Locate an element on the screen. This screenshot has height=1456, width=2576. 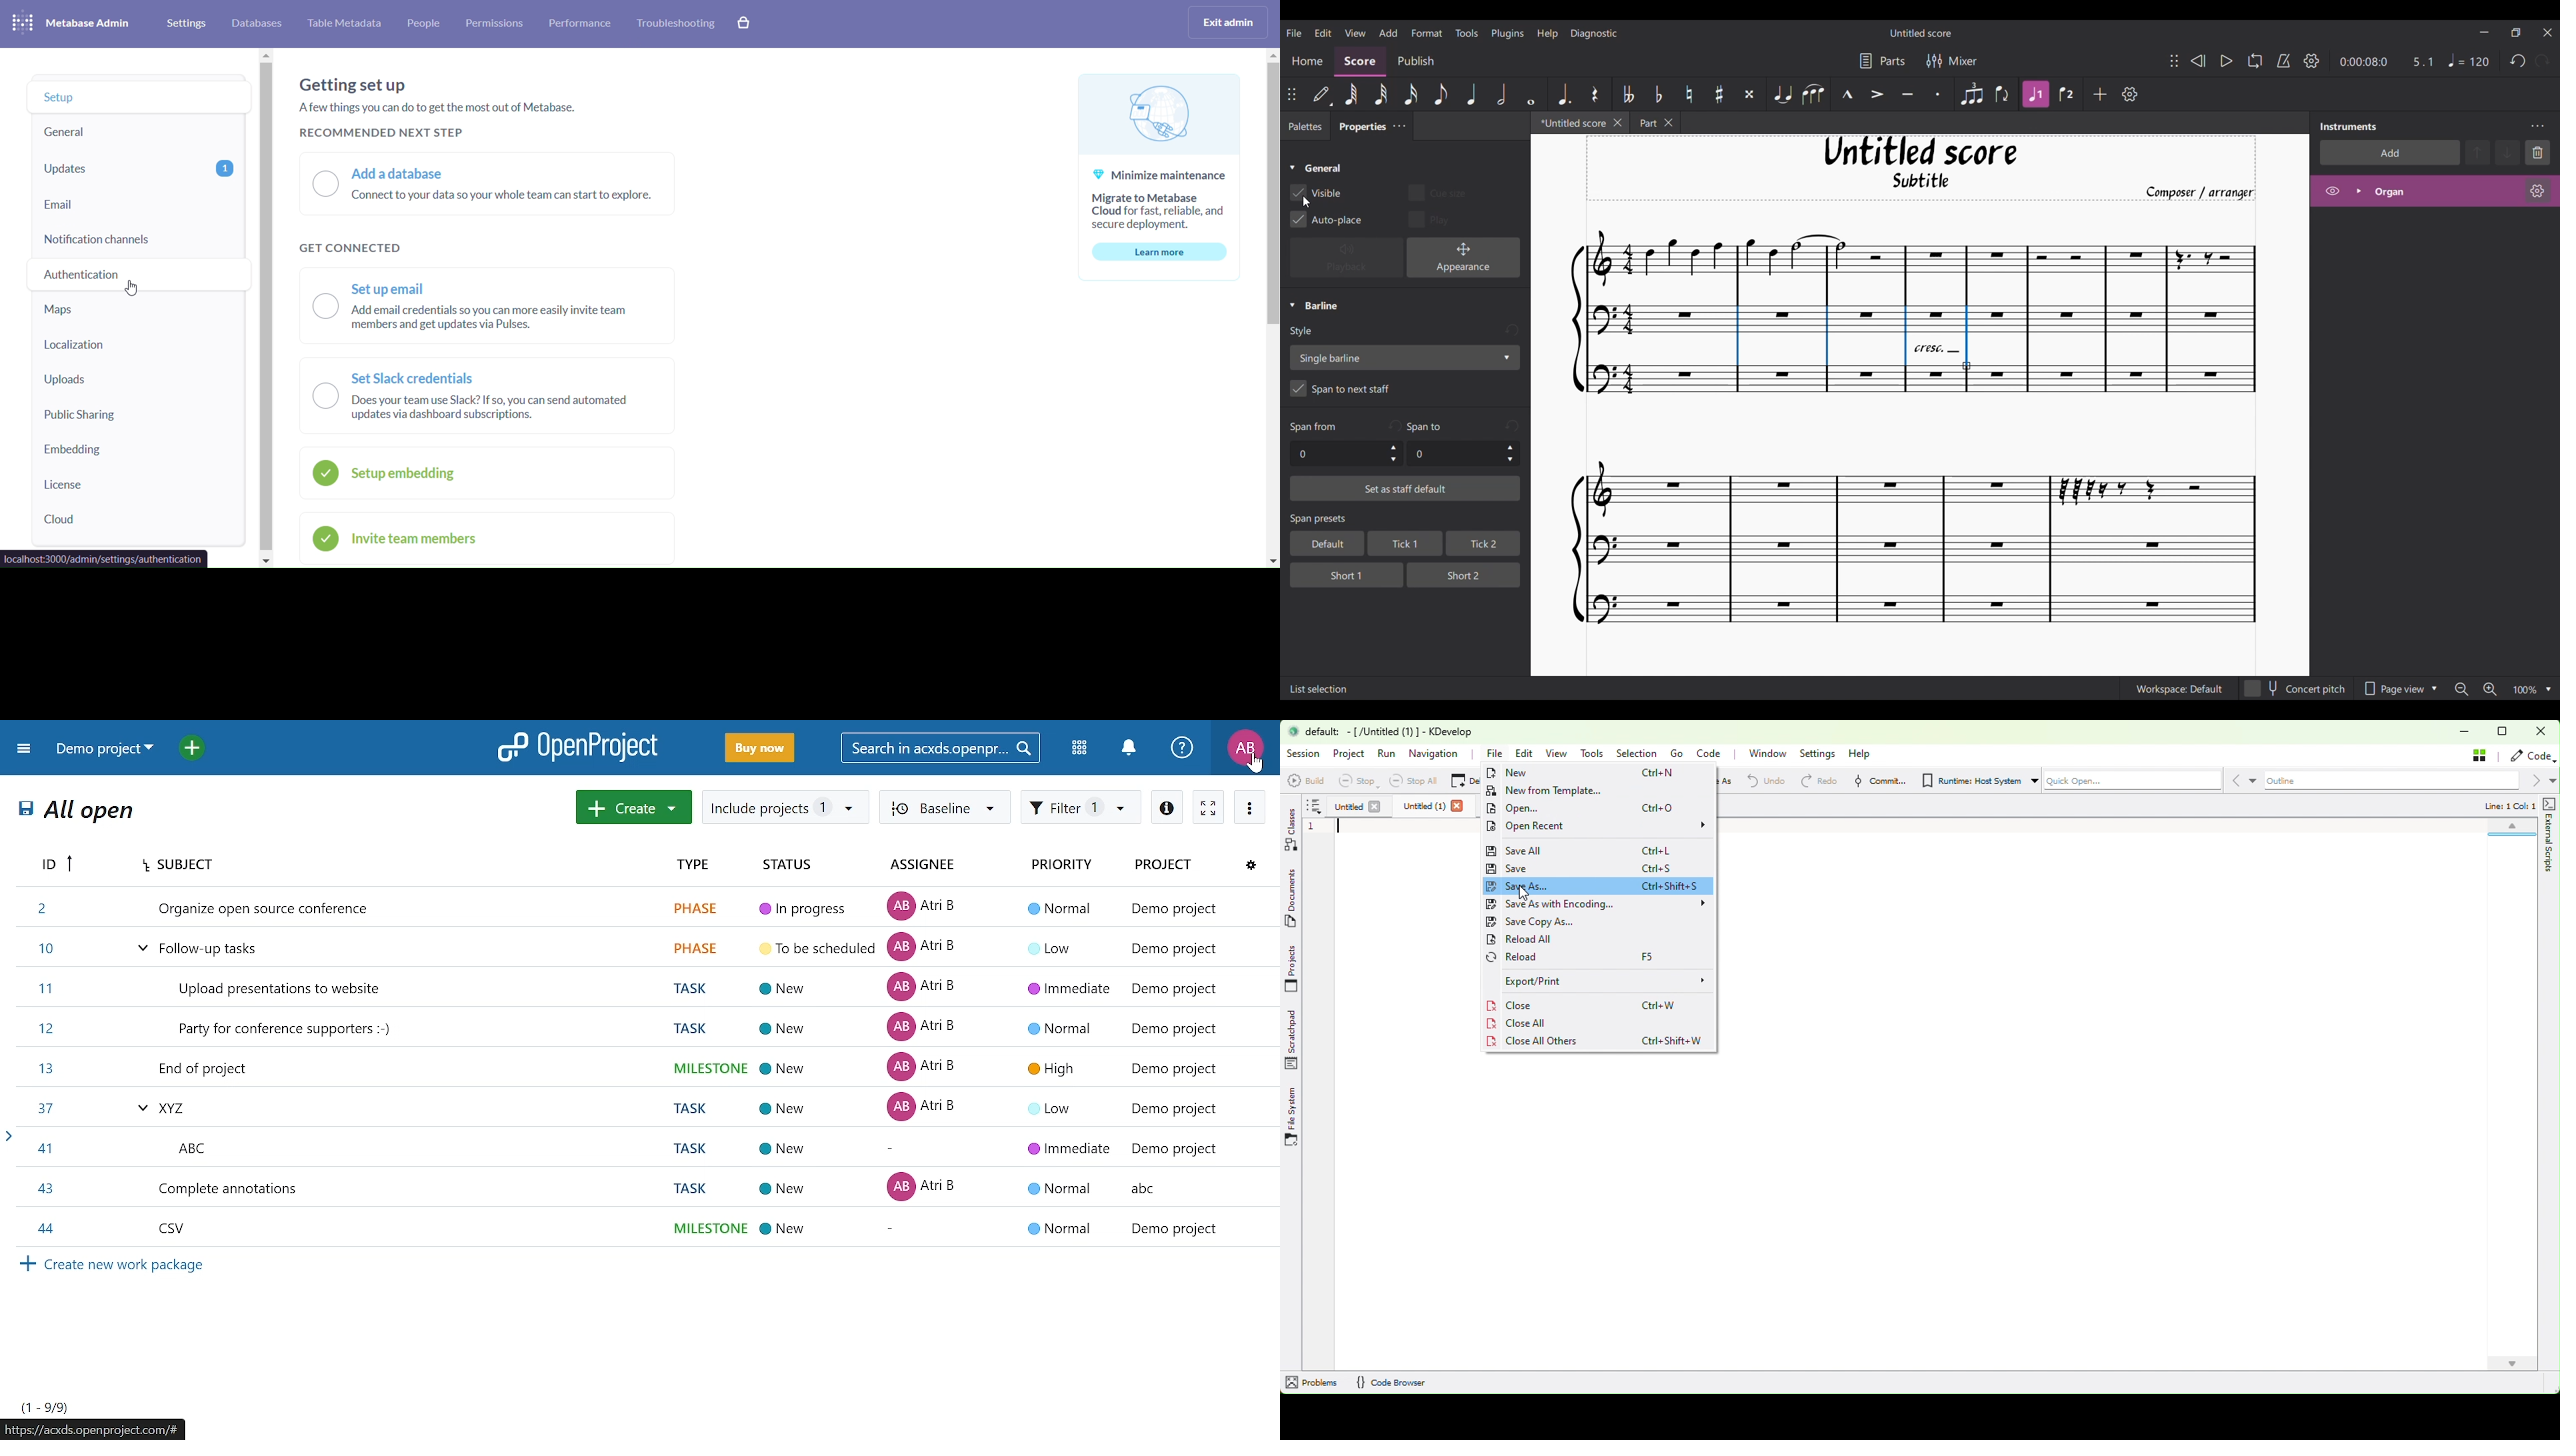
Tools menu is located at coordinates (1467, 32).